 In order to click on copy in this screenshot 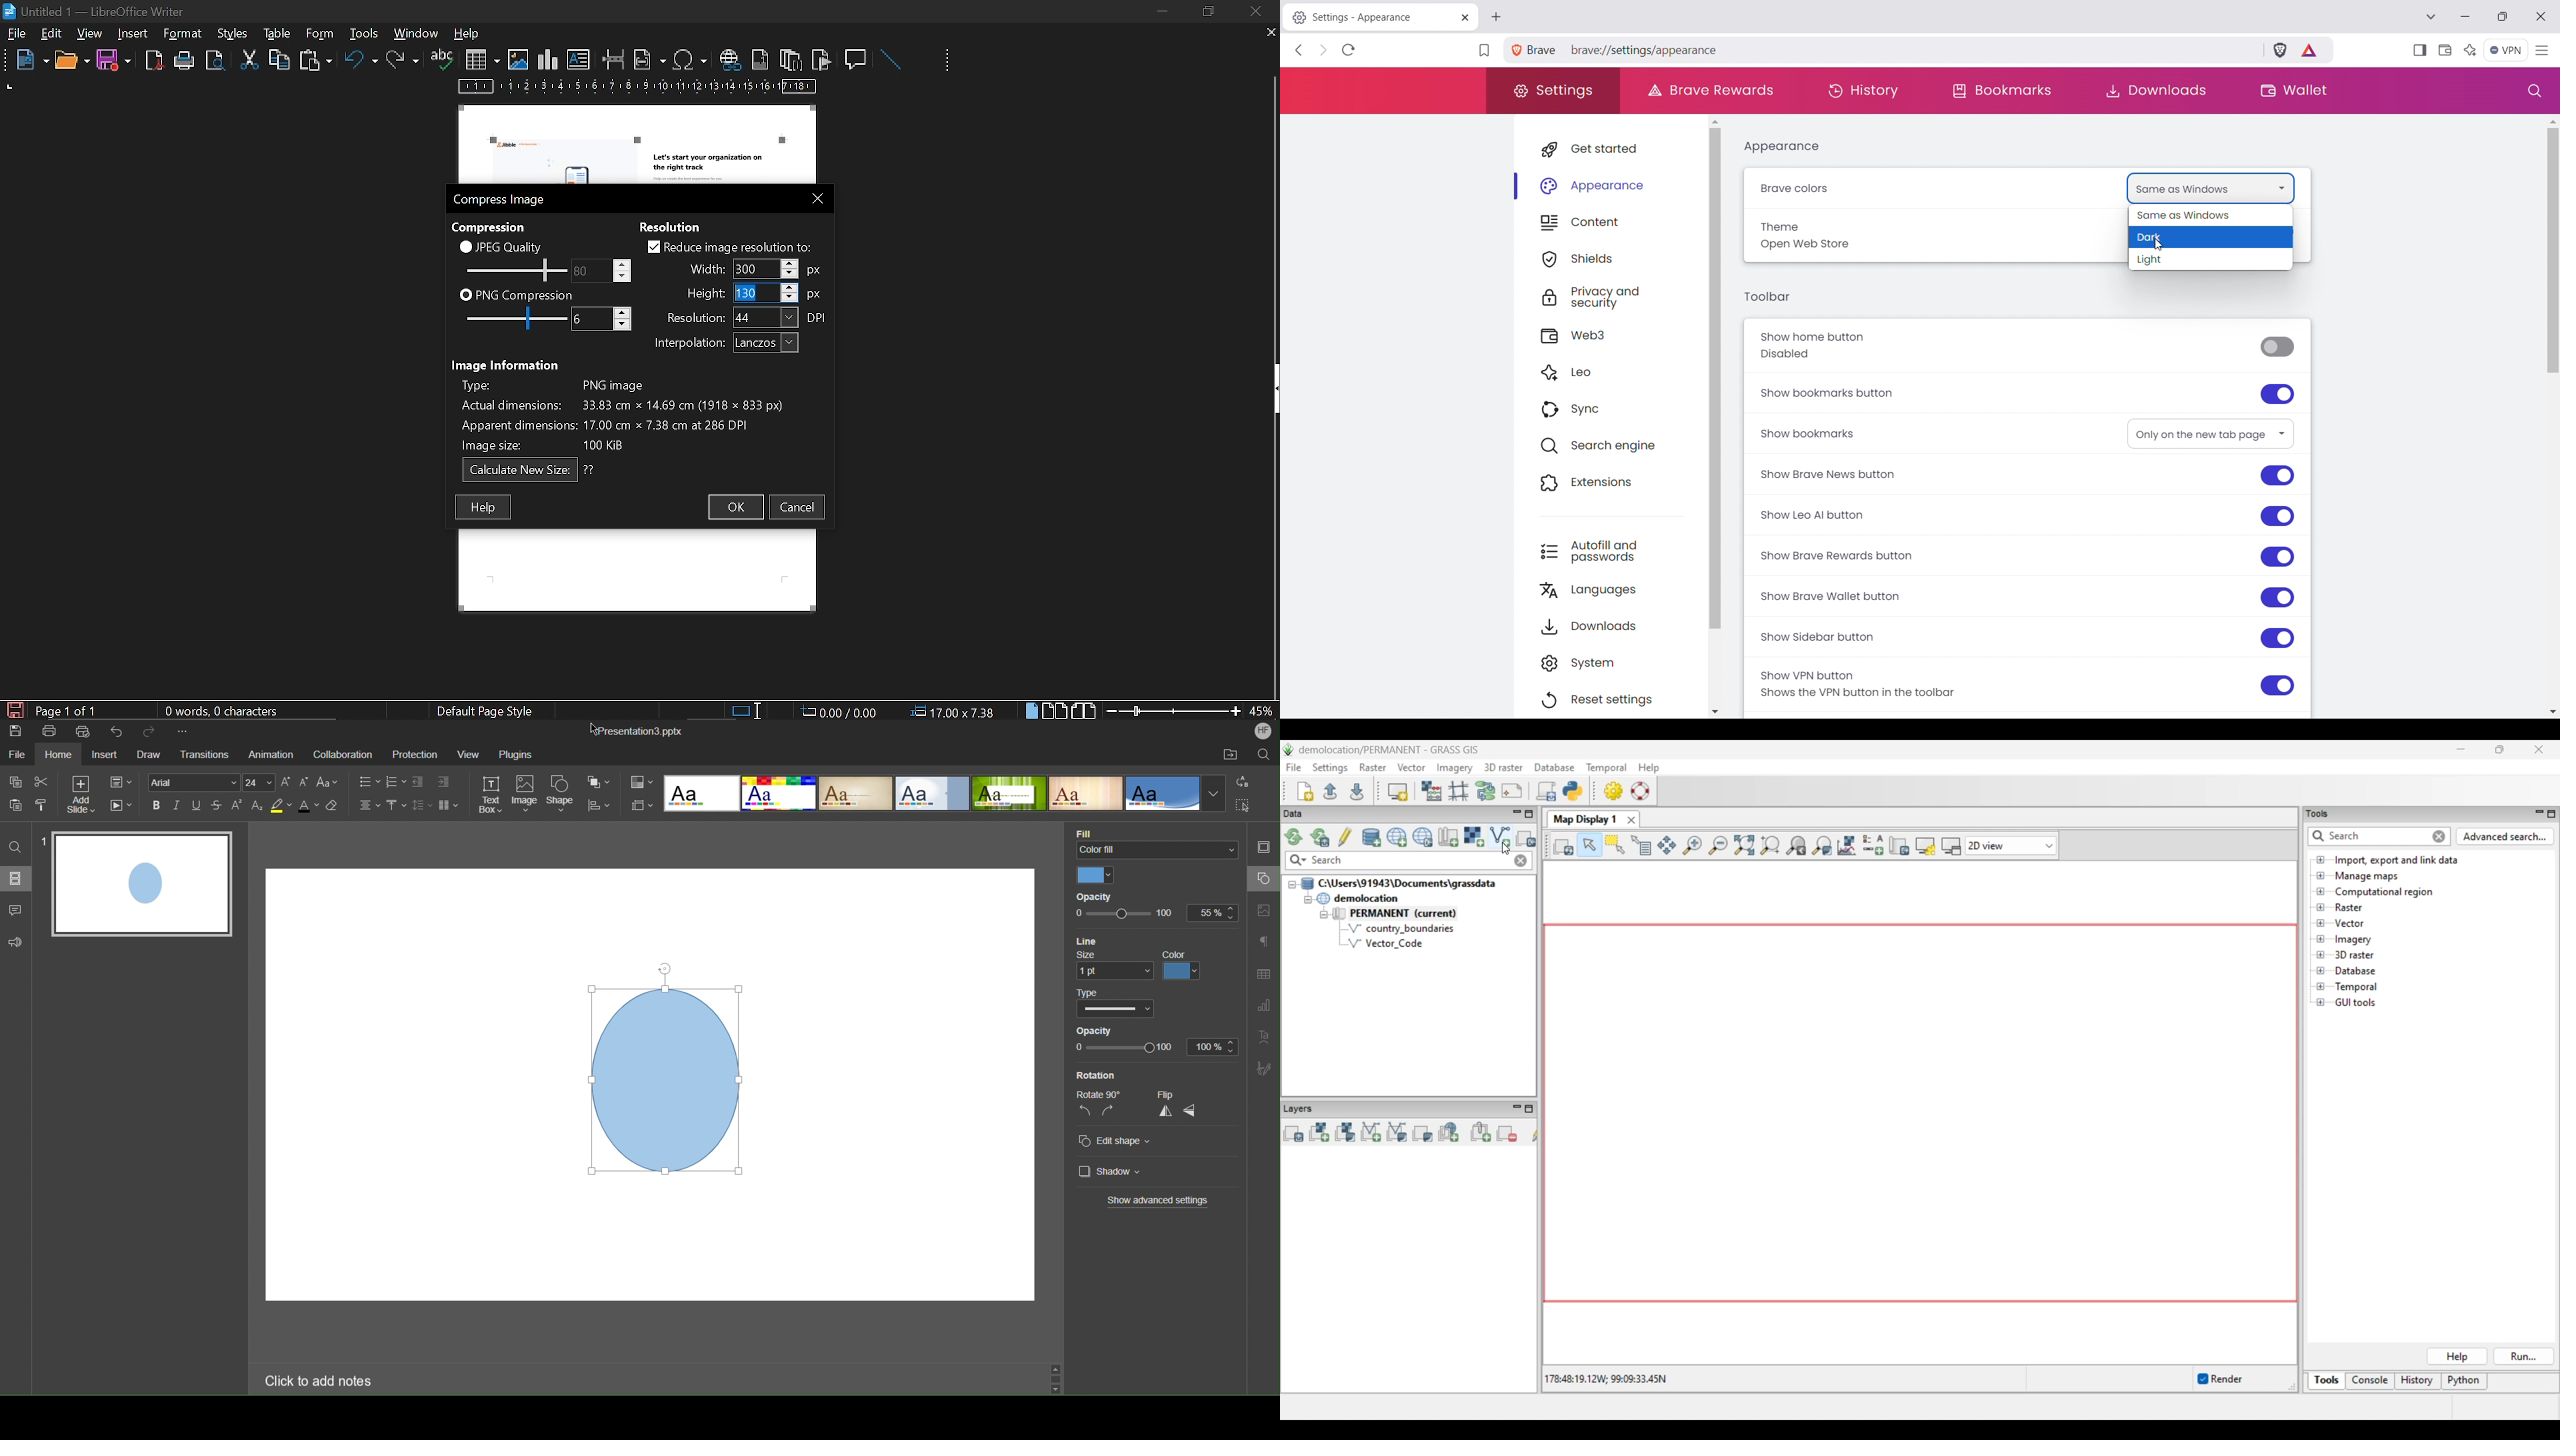, I will do `click(279, 59)`.